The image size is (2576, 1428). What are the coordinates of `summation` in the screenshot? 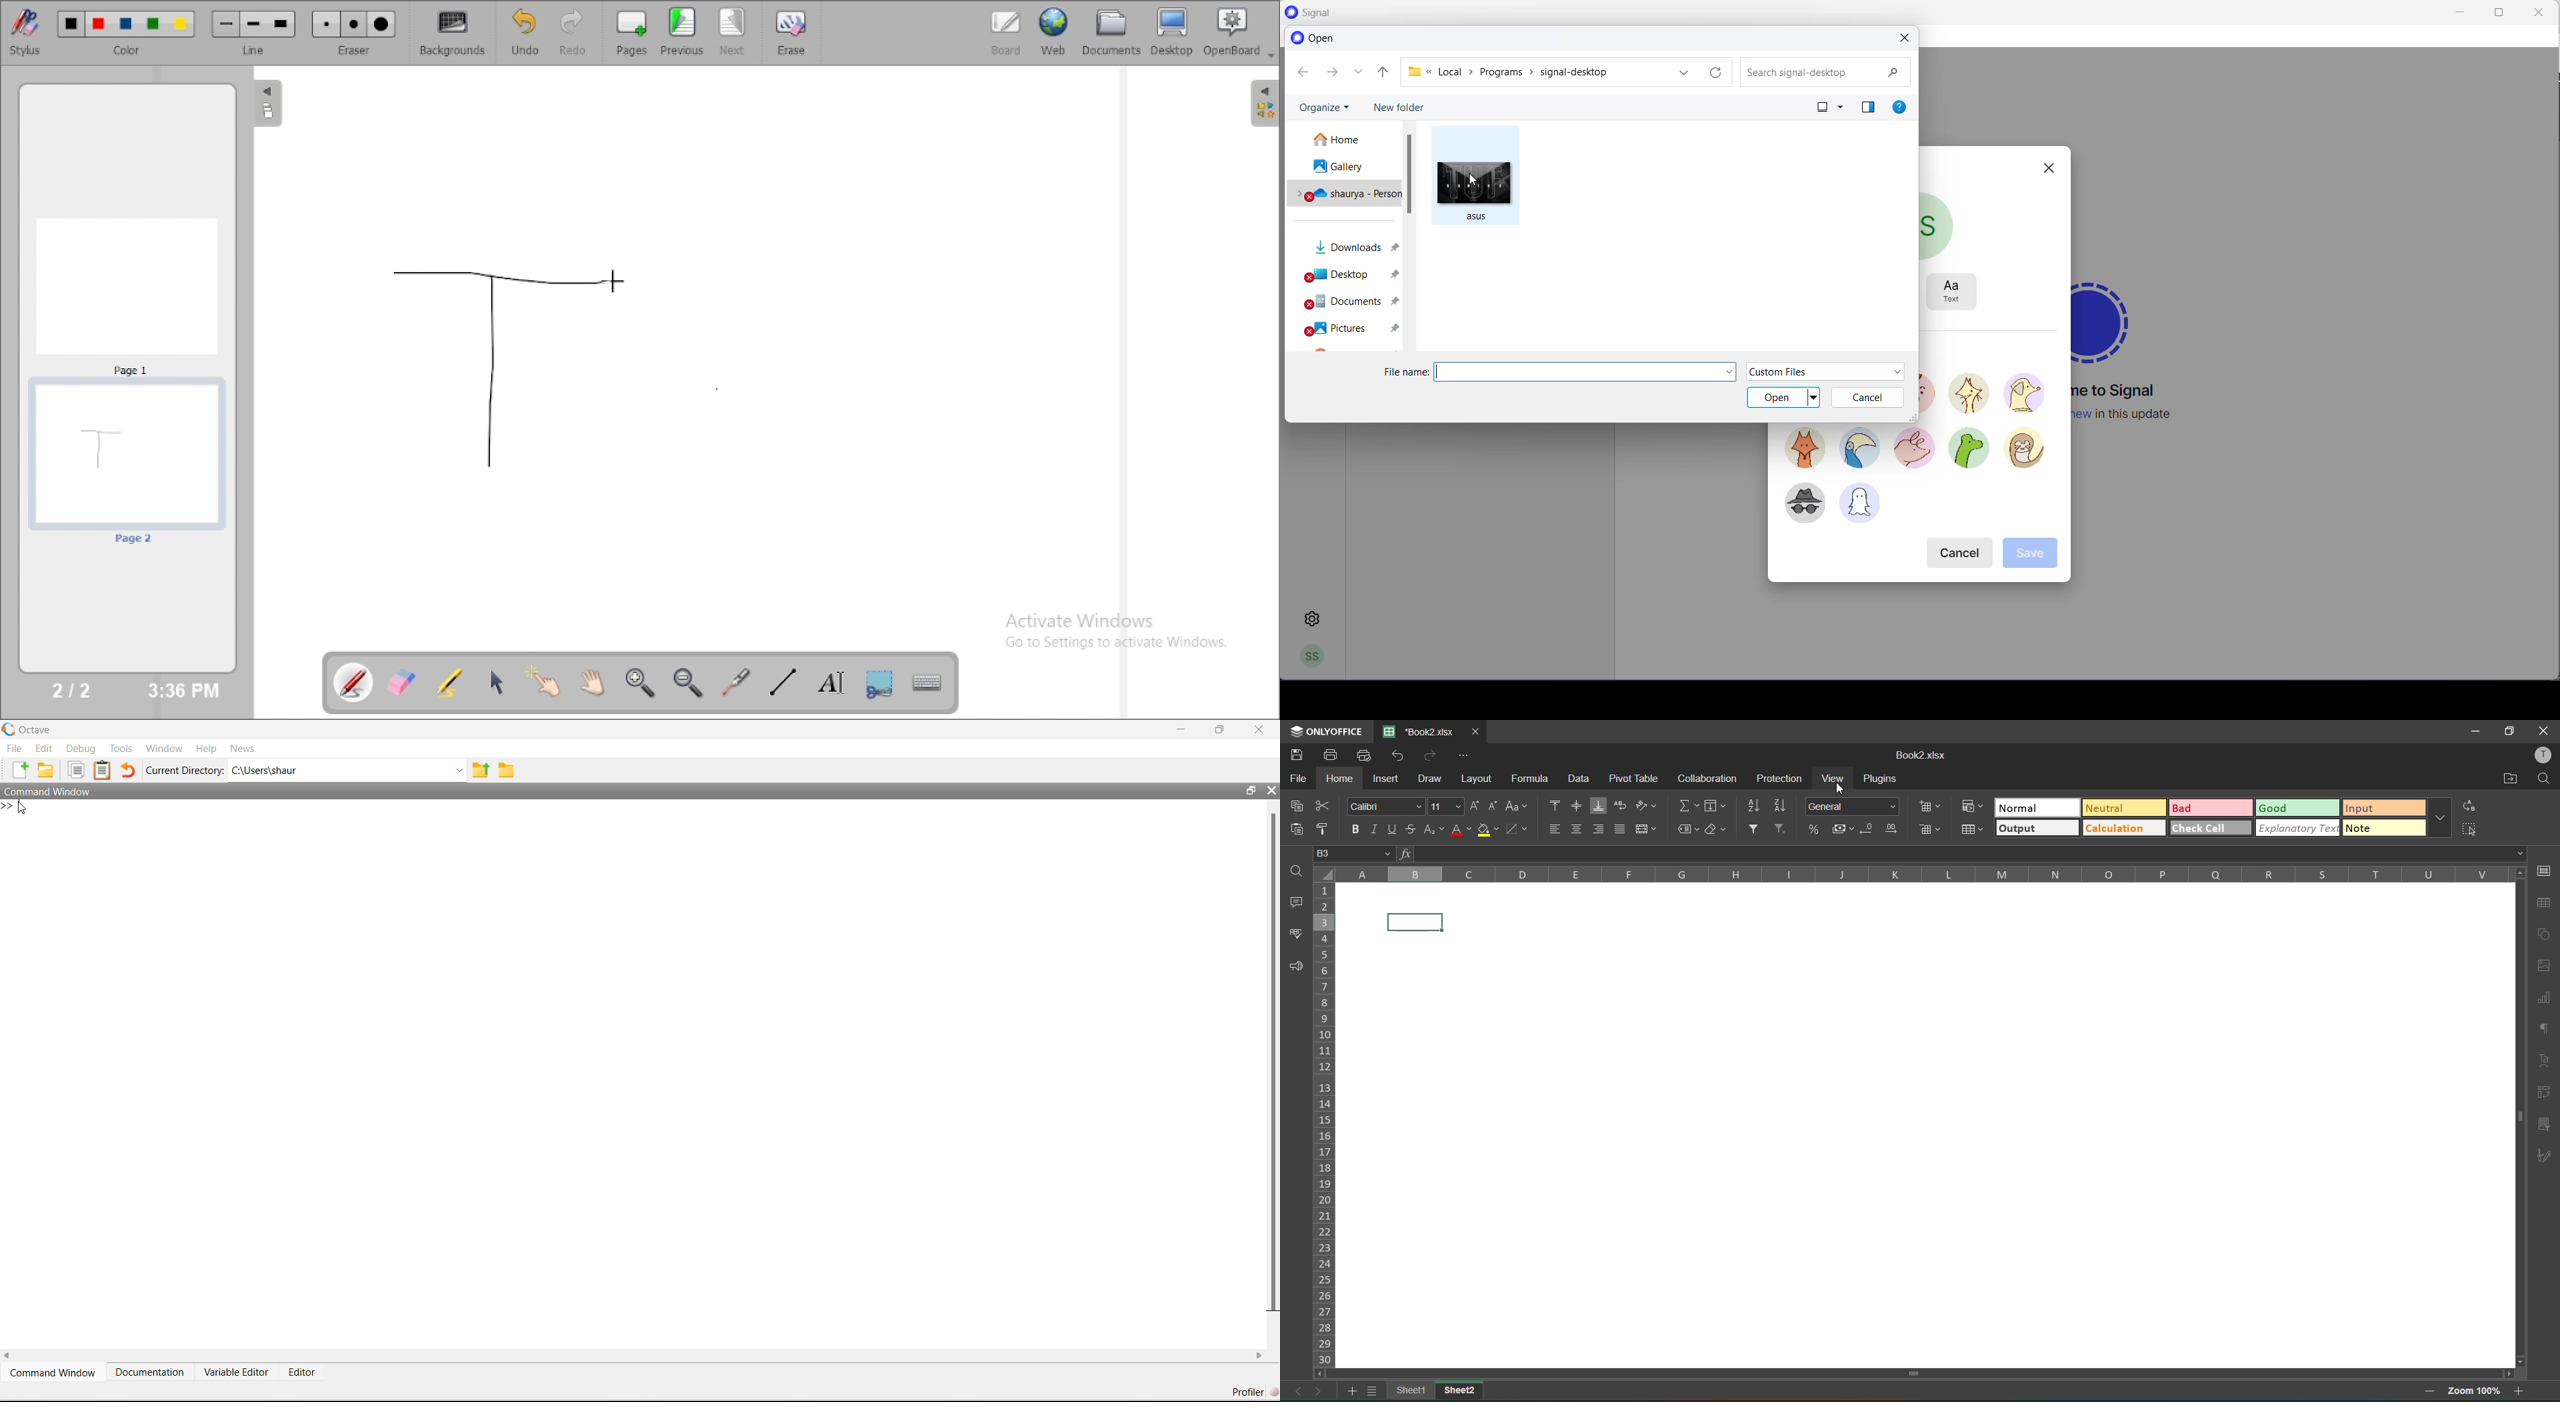 It's located at (1689, 806).